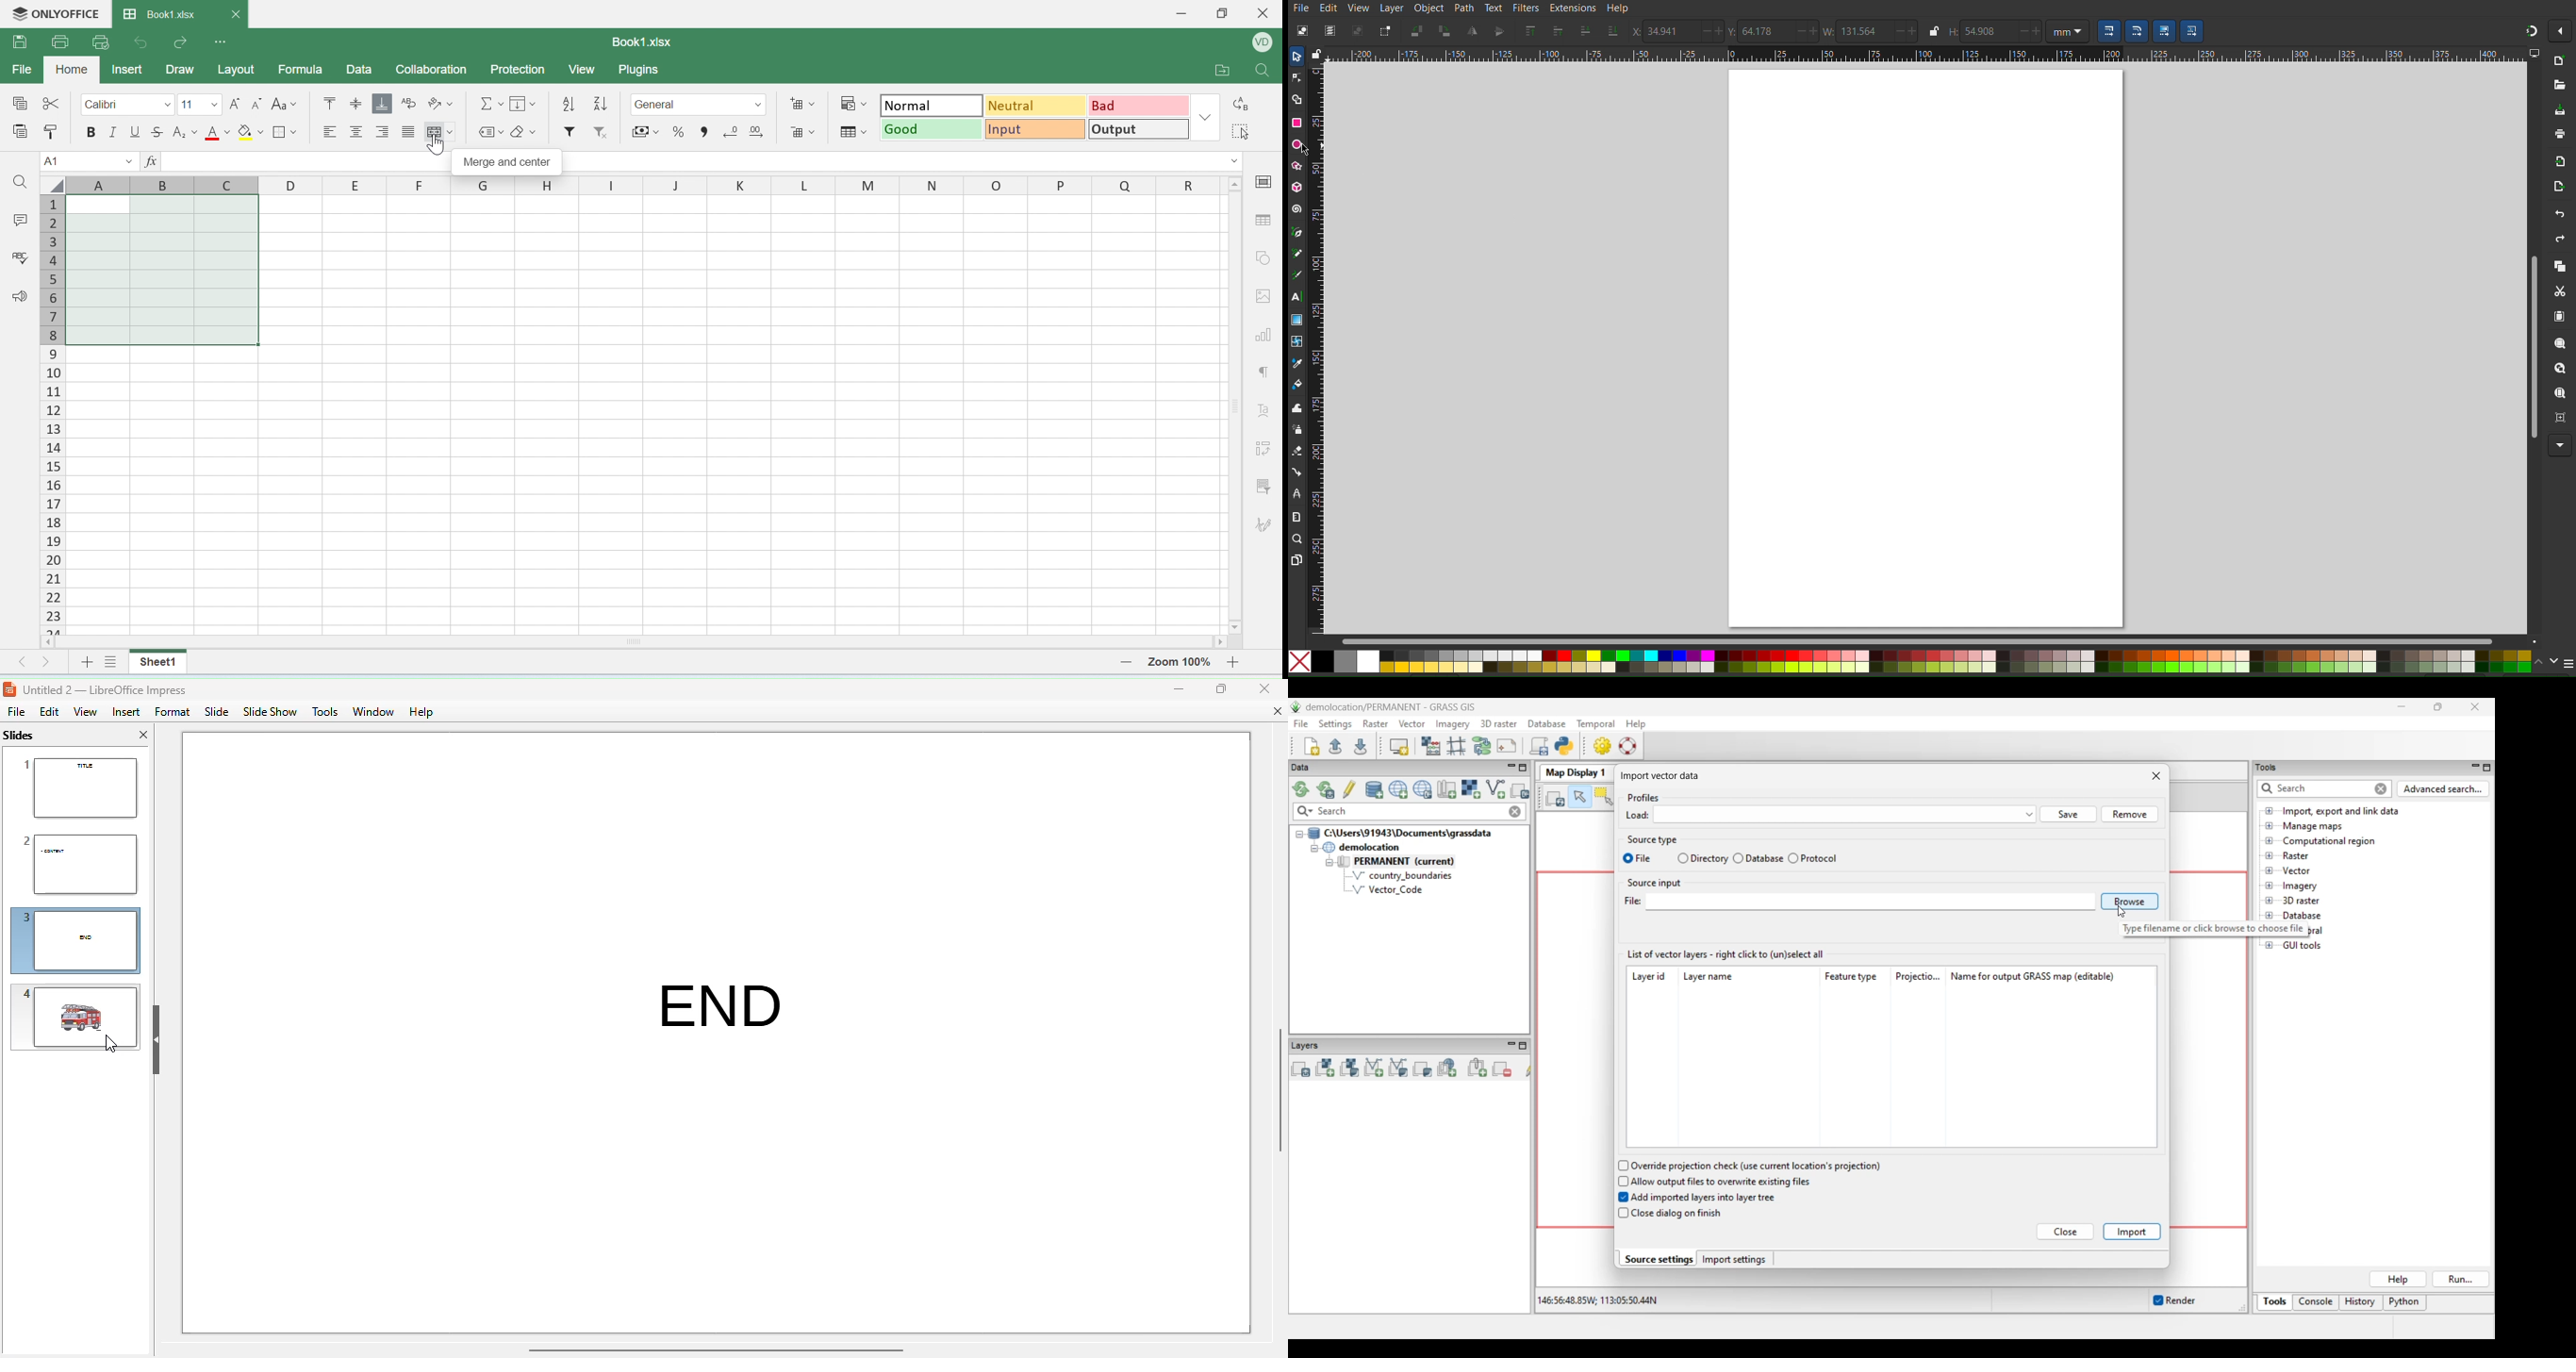 The image size is (2576, 1372). What do you see at coordinates (2527, 30) in the screenshot?
I see `Snapping` at bounding box center [2527, 30].